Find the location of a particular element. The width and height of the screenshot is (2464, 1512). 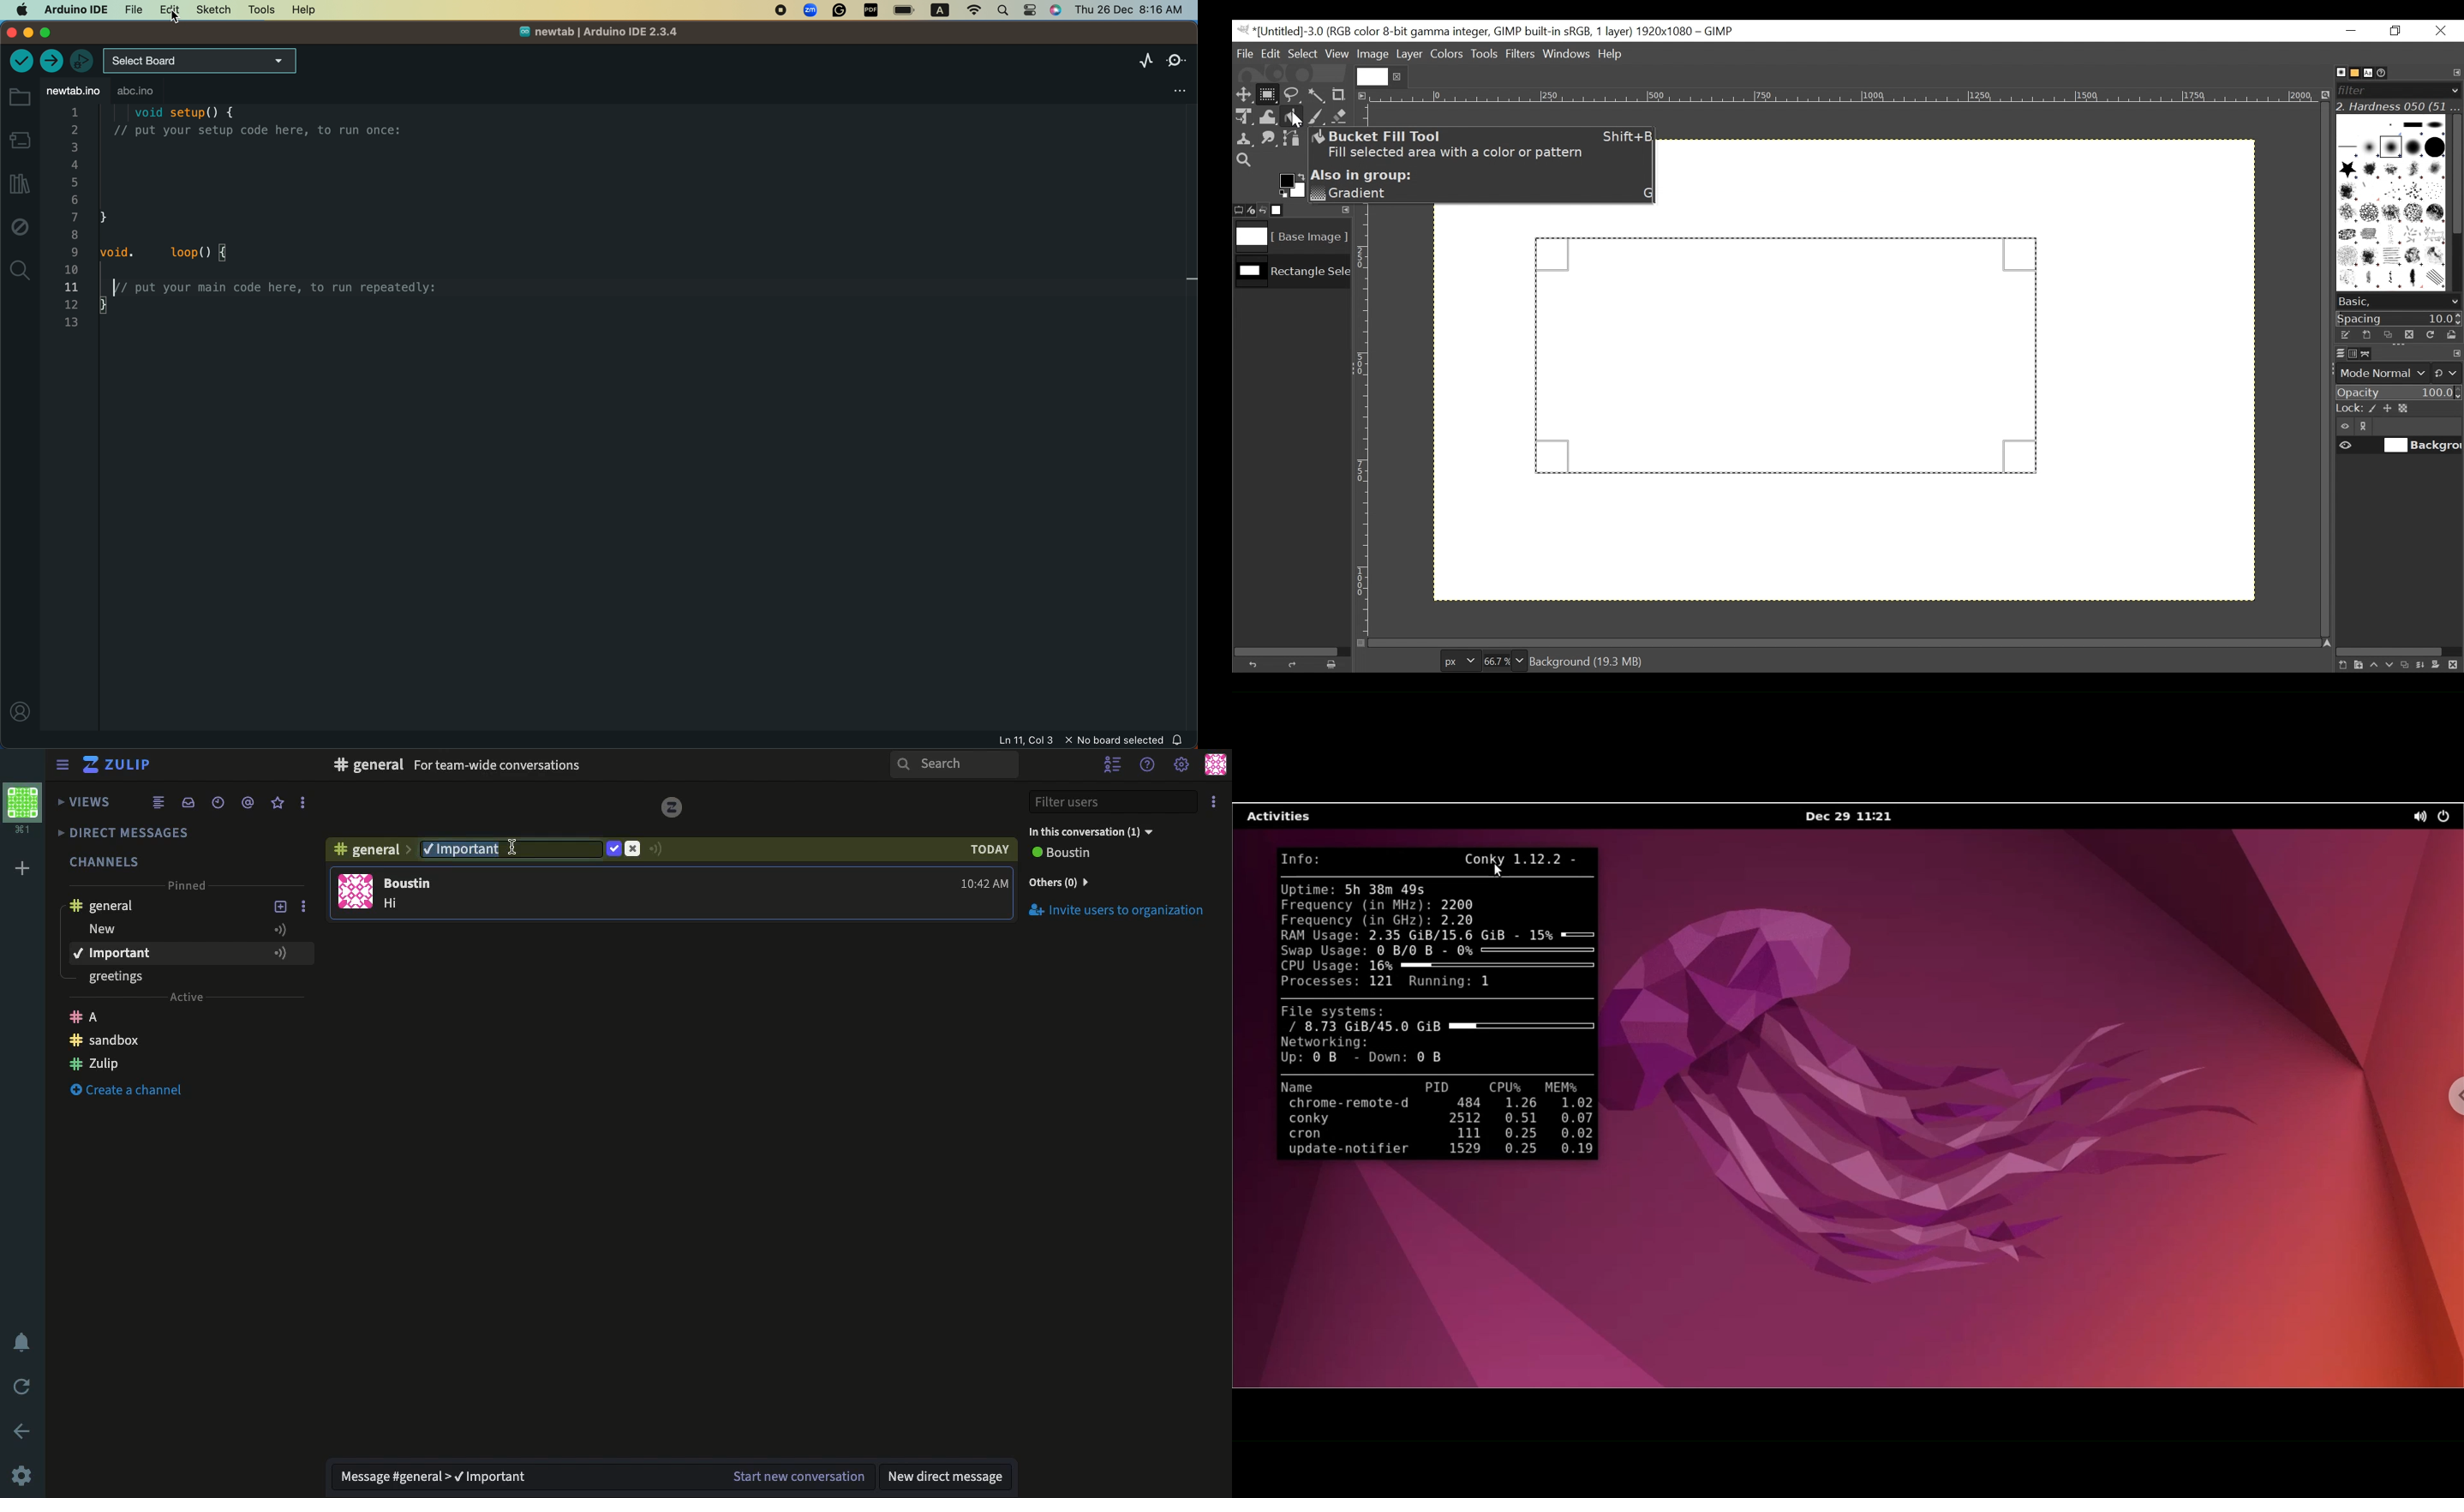

configure this tab is located at coordinates (2456, 355).